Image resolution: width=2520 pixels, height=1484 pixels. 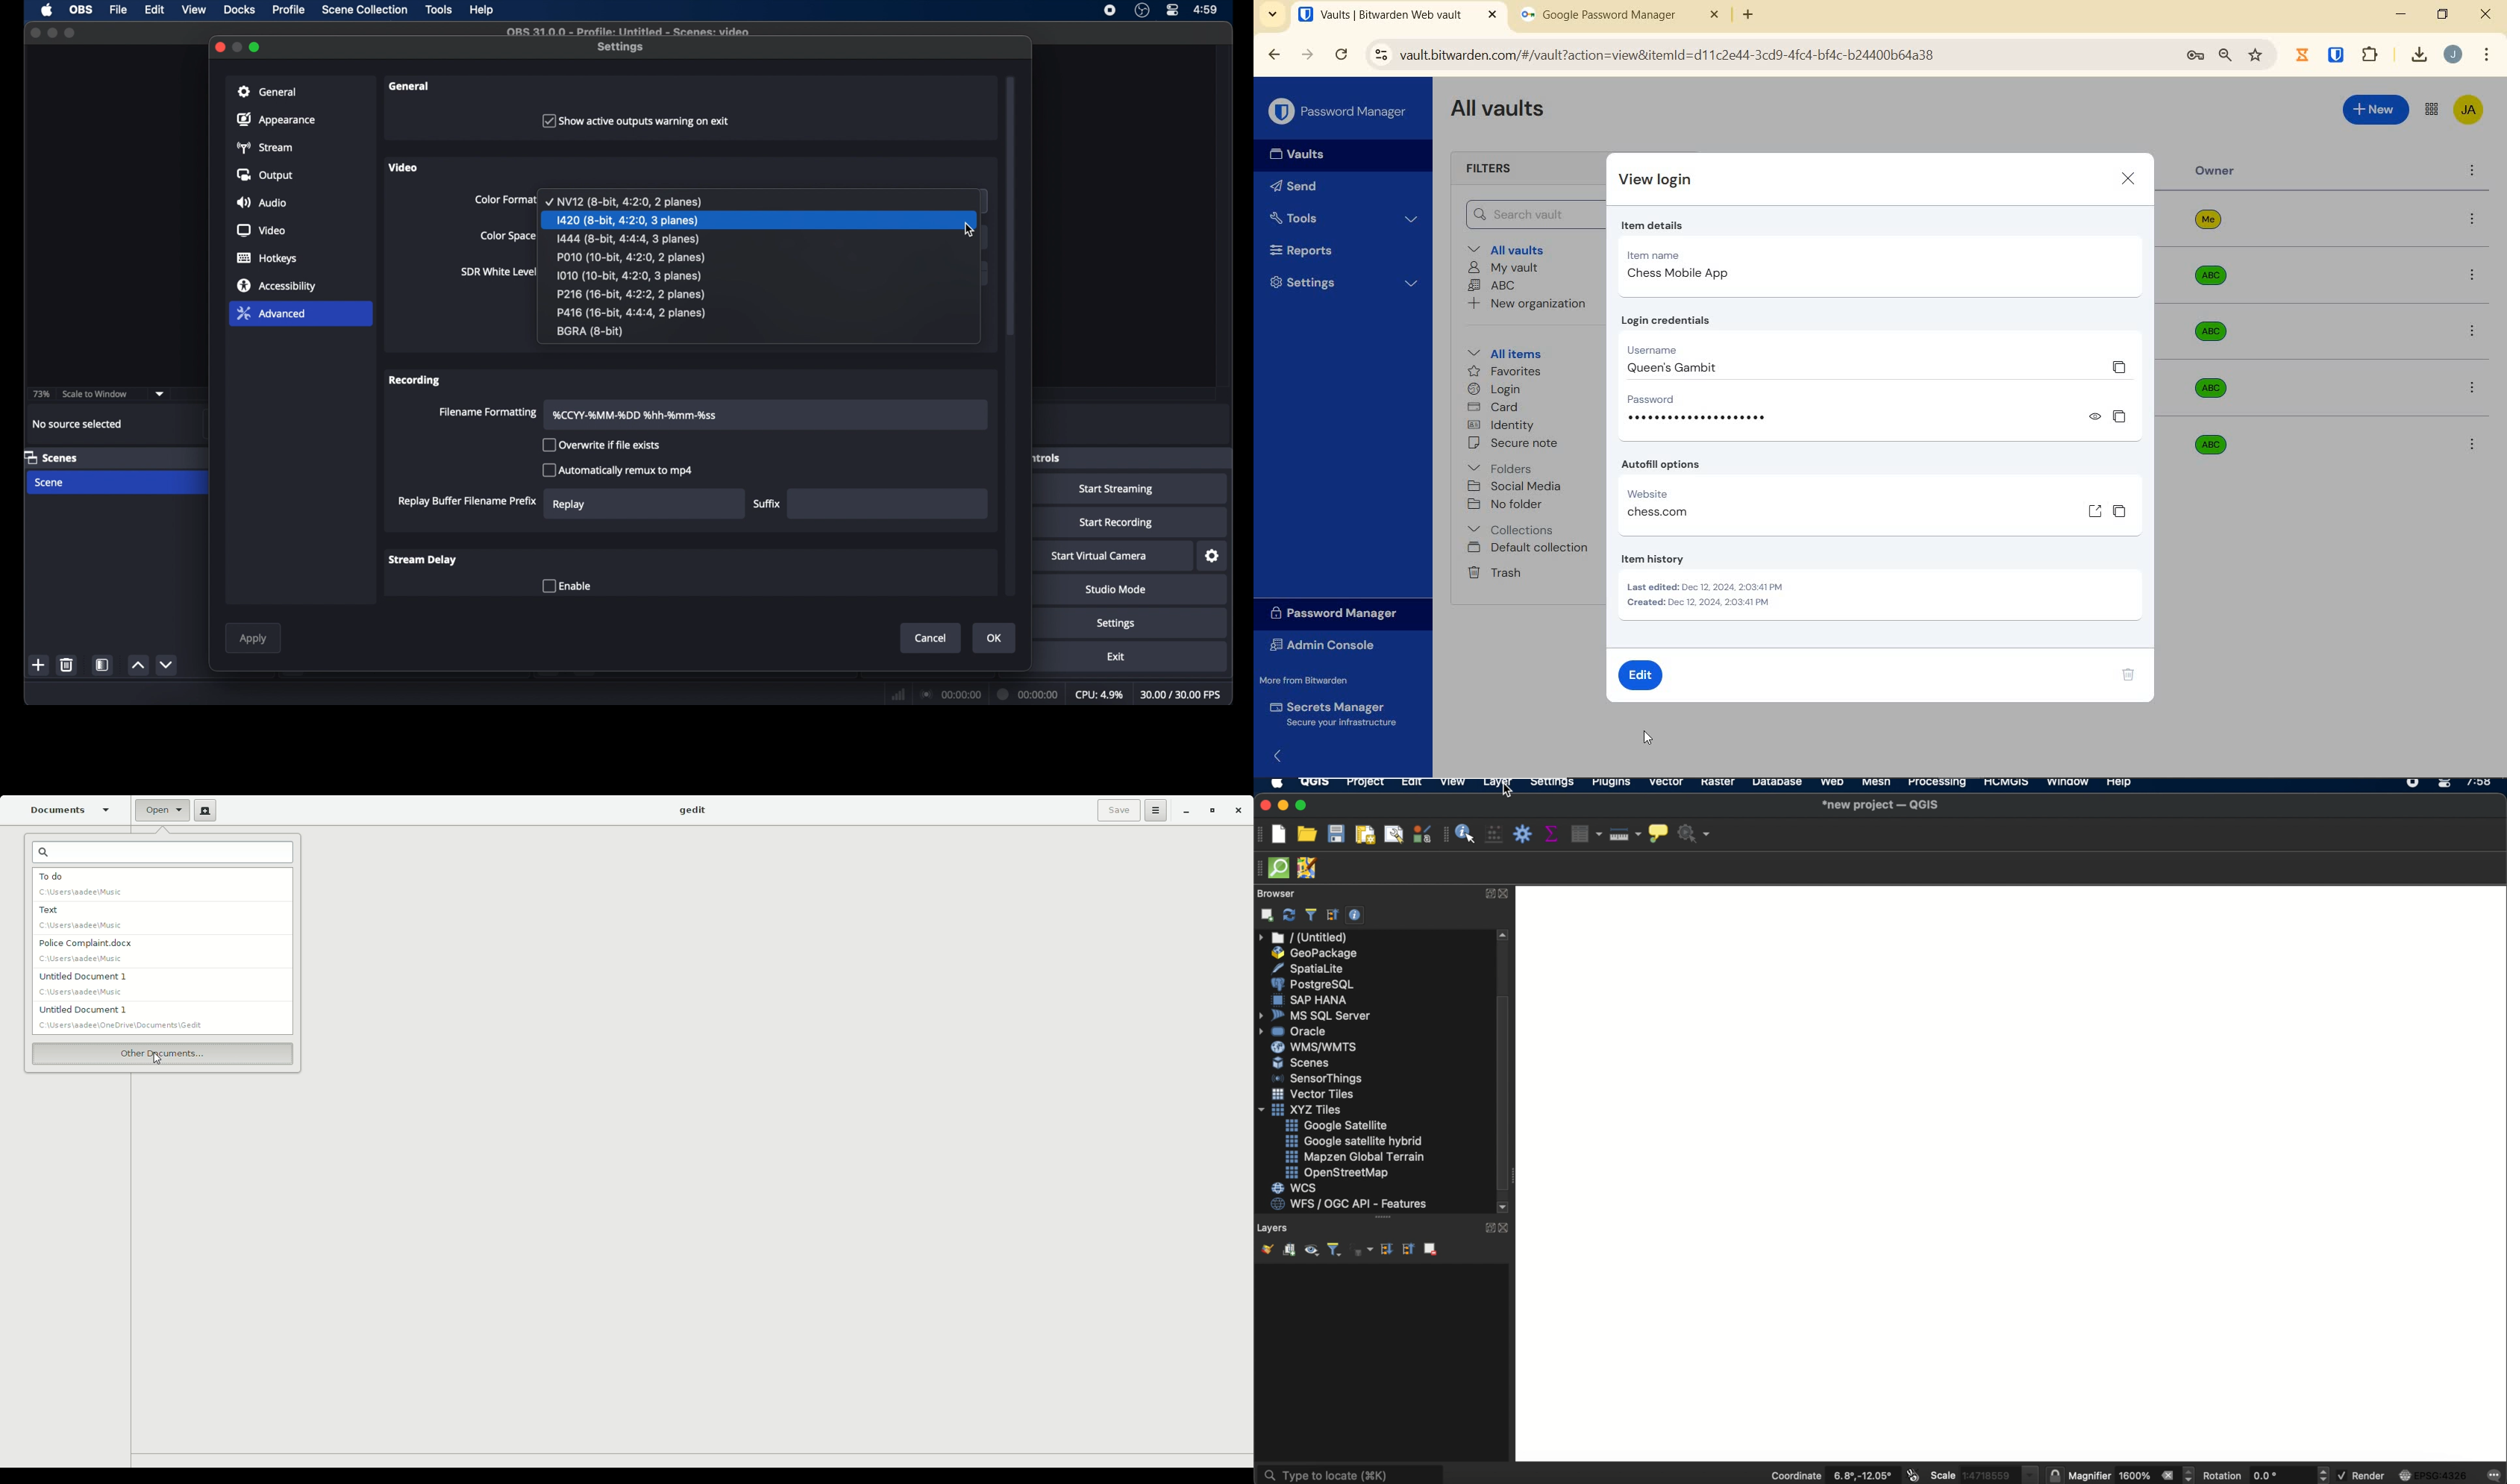 I want to click on no source selected, so click(x=77, y=423).